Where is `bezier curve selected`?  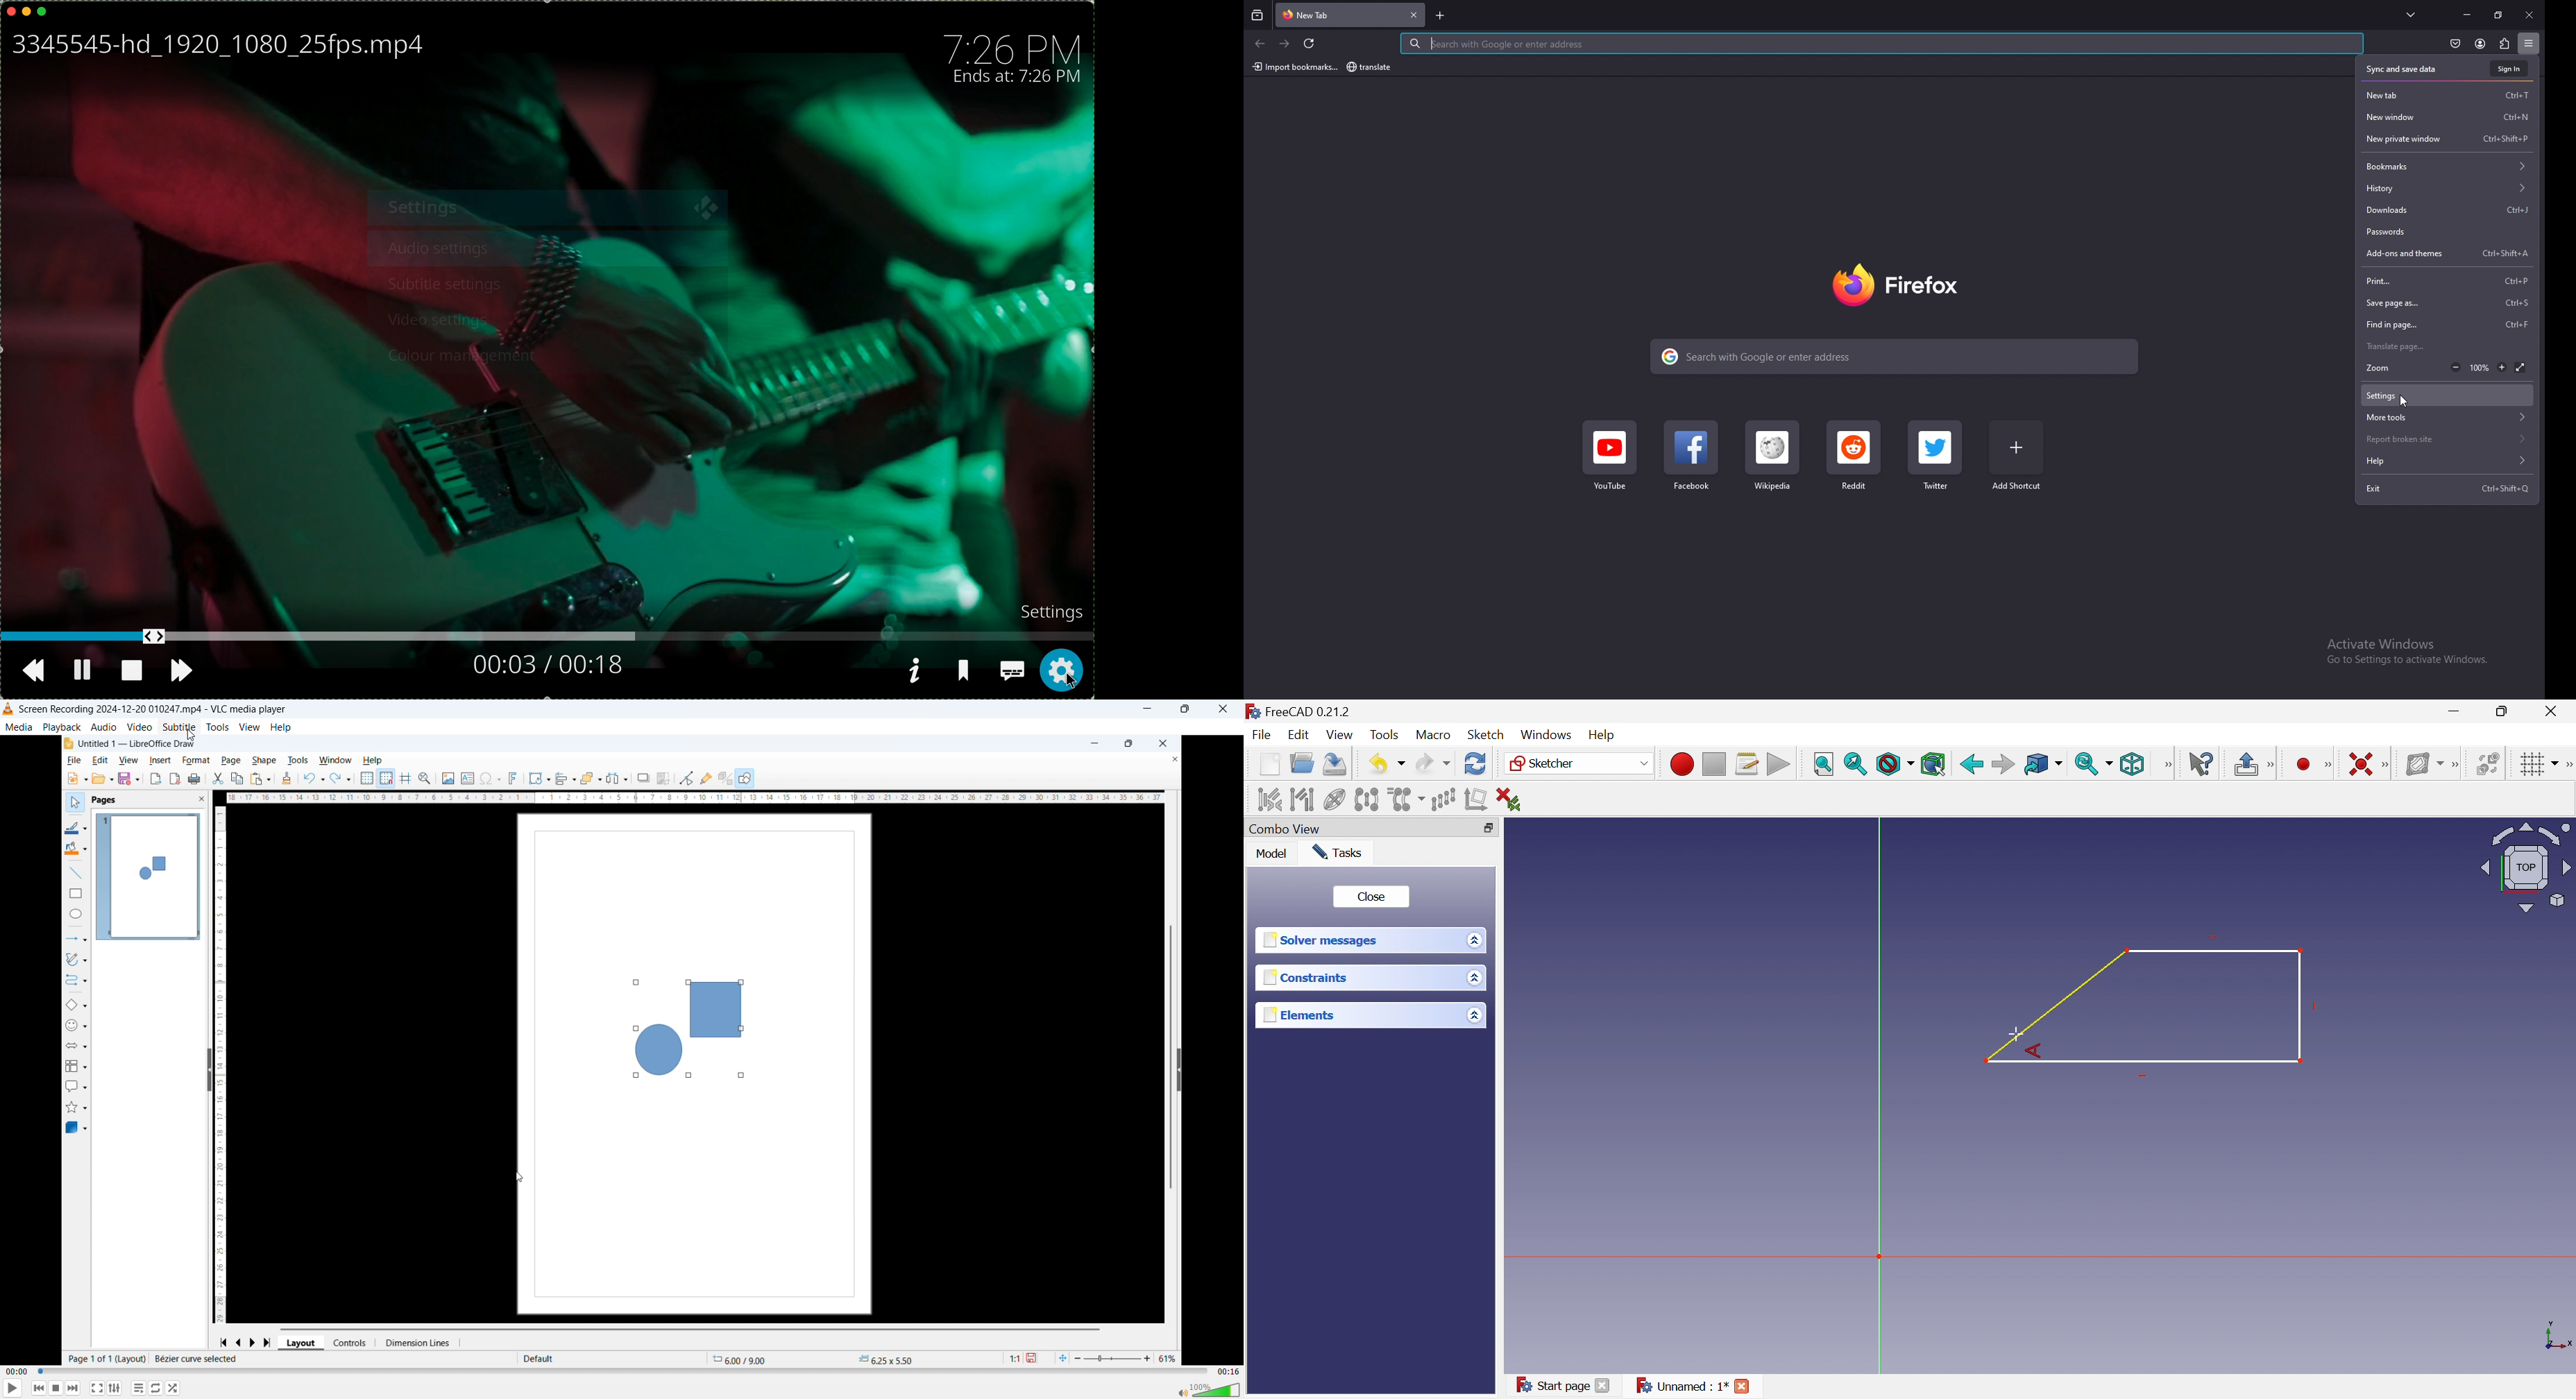 bezier curve selected is located at coordinates (196, 1359).